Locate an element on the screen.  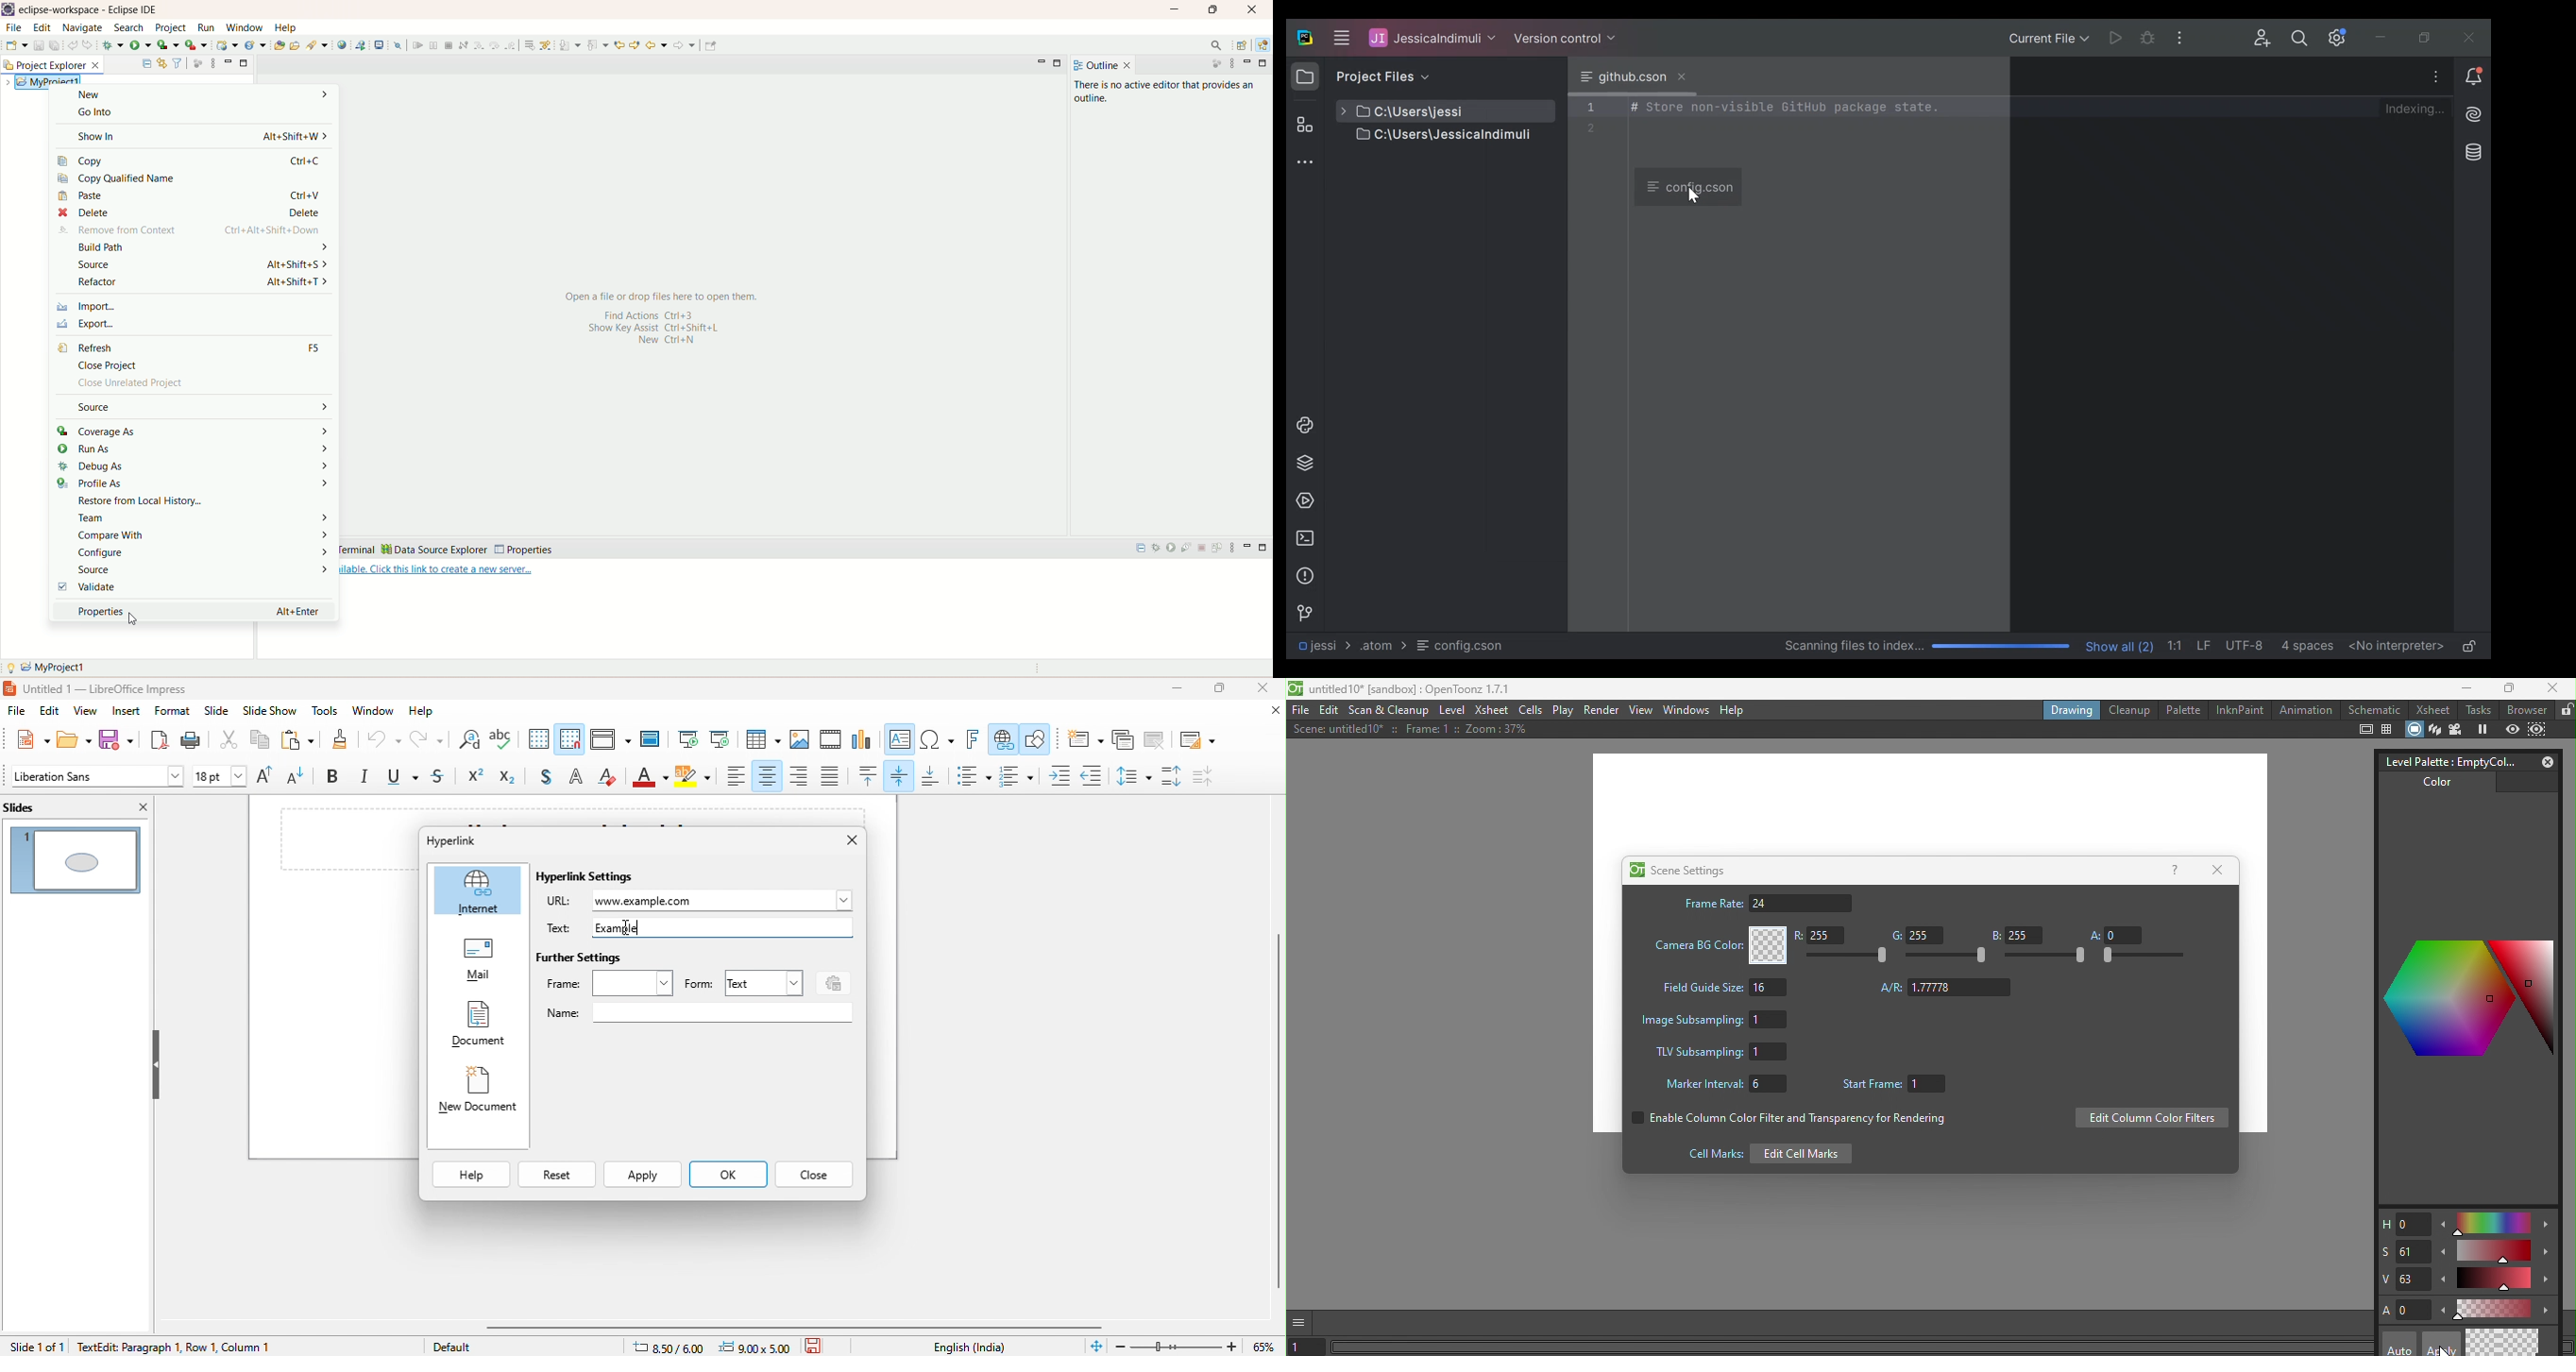
untitled 1- libreoffice impress is located at coordinates (115, 689).